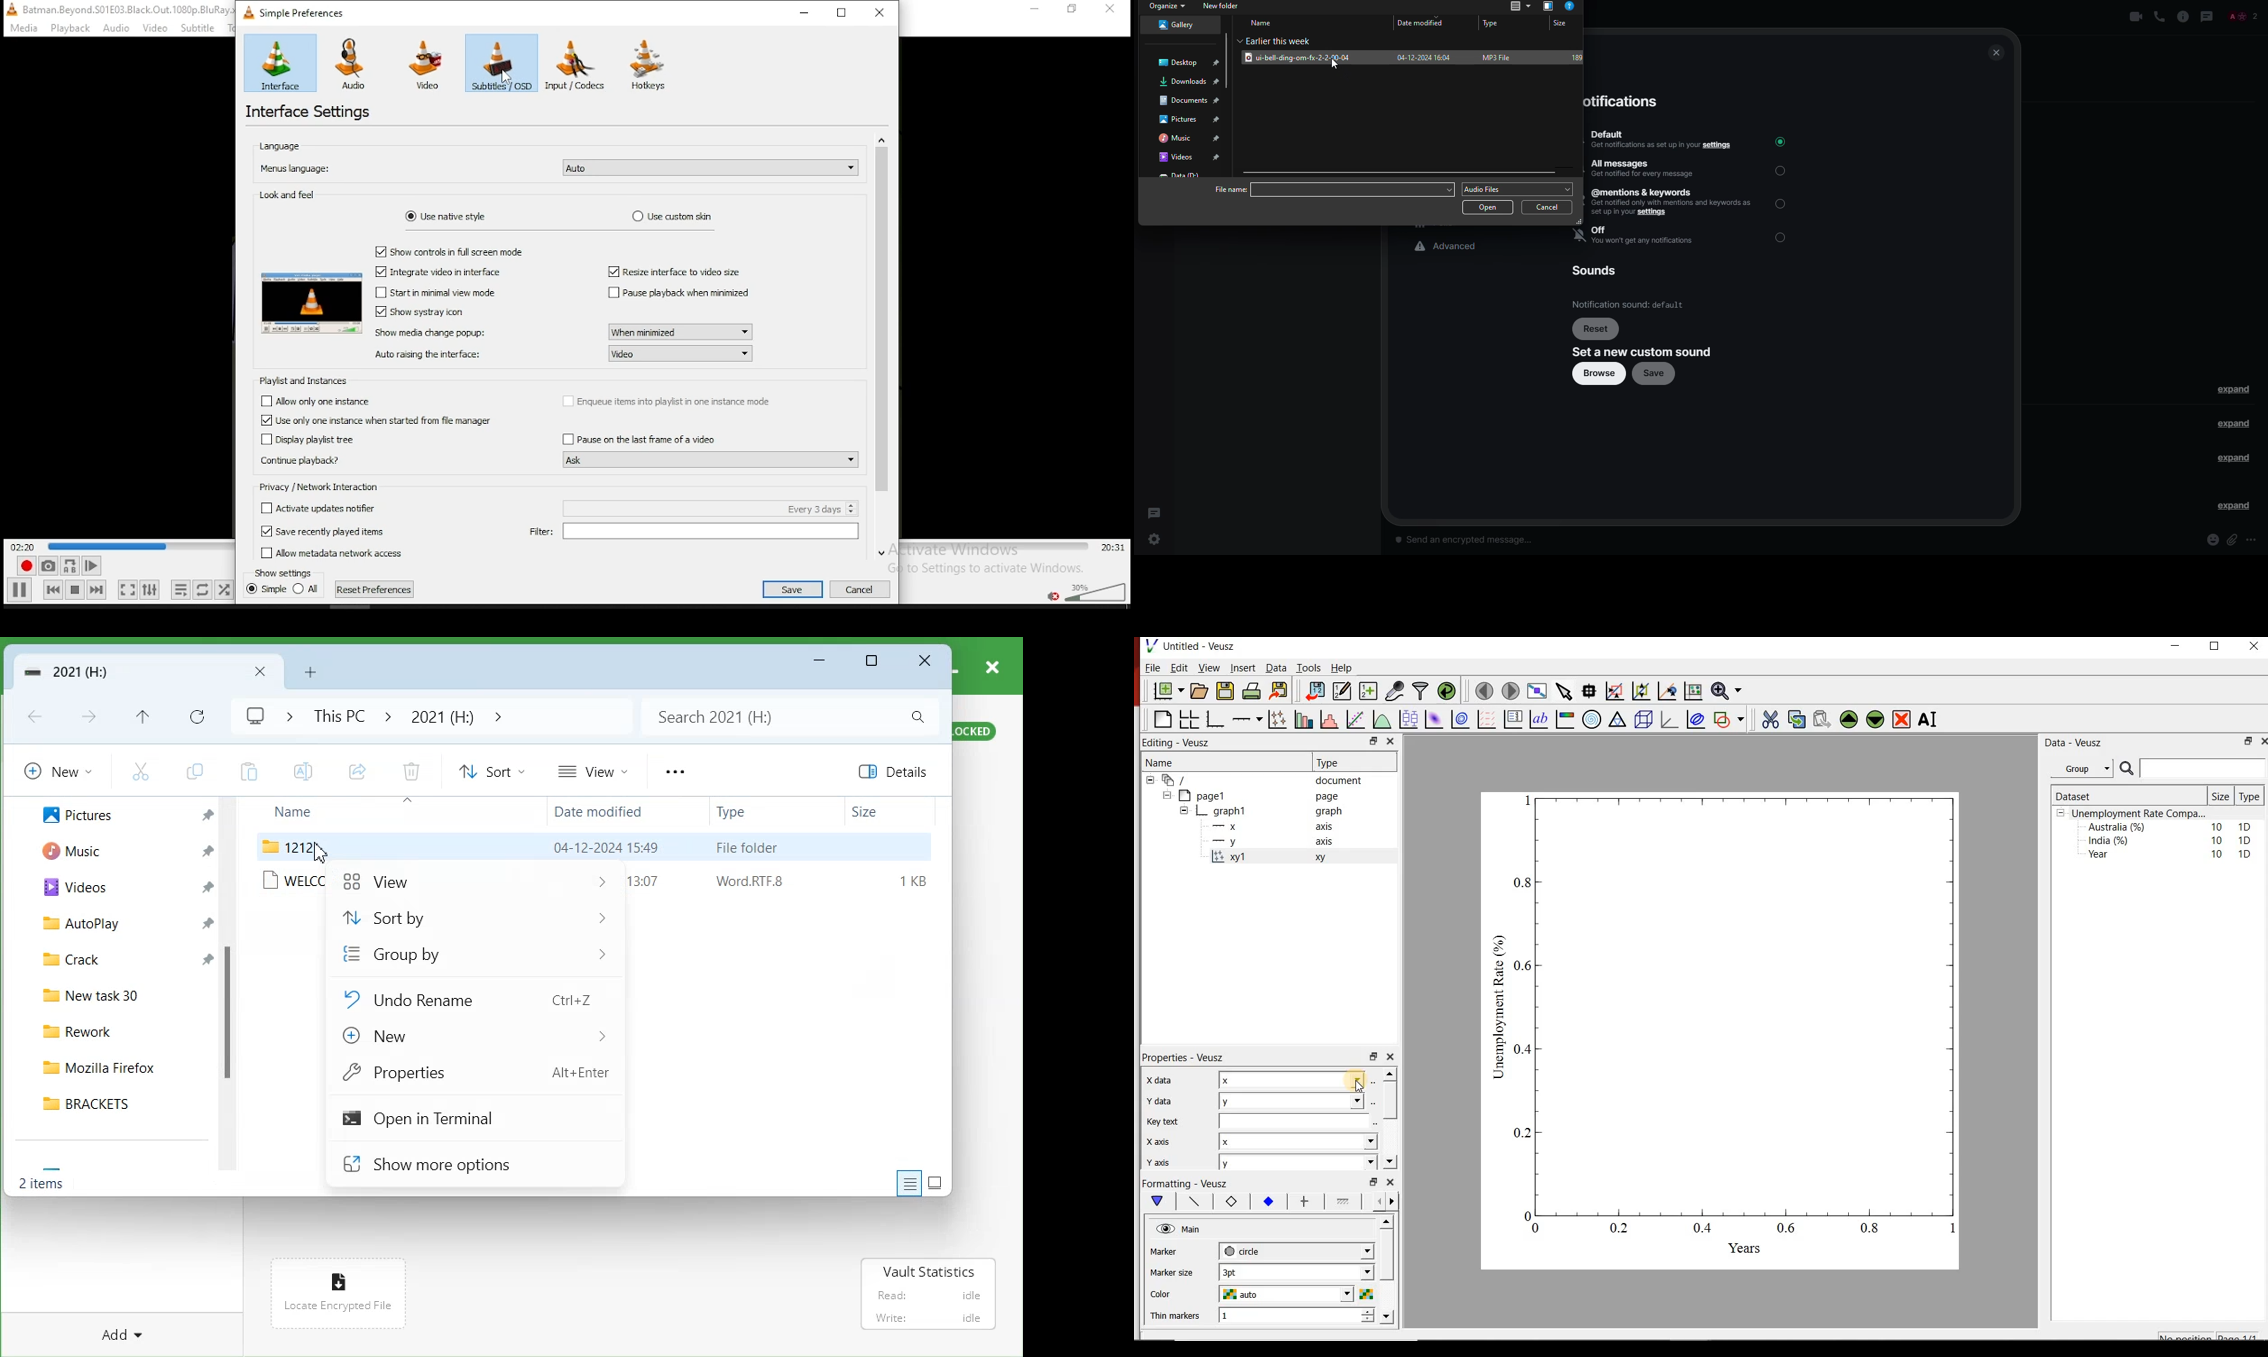 This screenshot has height=1372, width=2268. Describe the element at coordinates (1375, 741) in the screenshot. I see `minimise` at that location.